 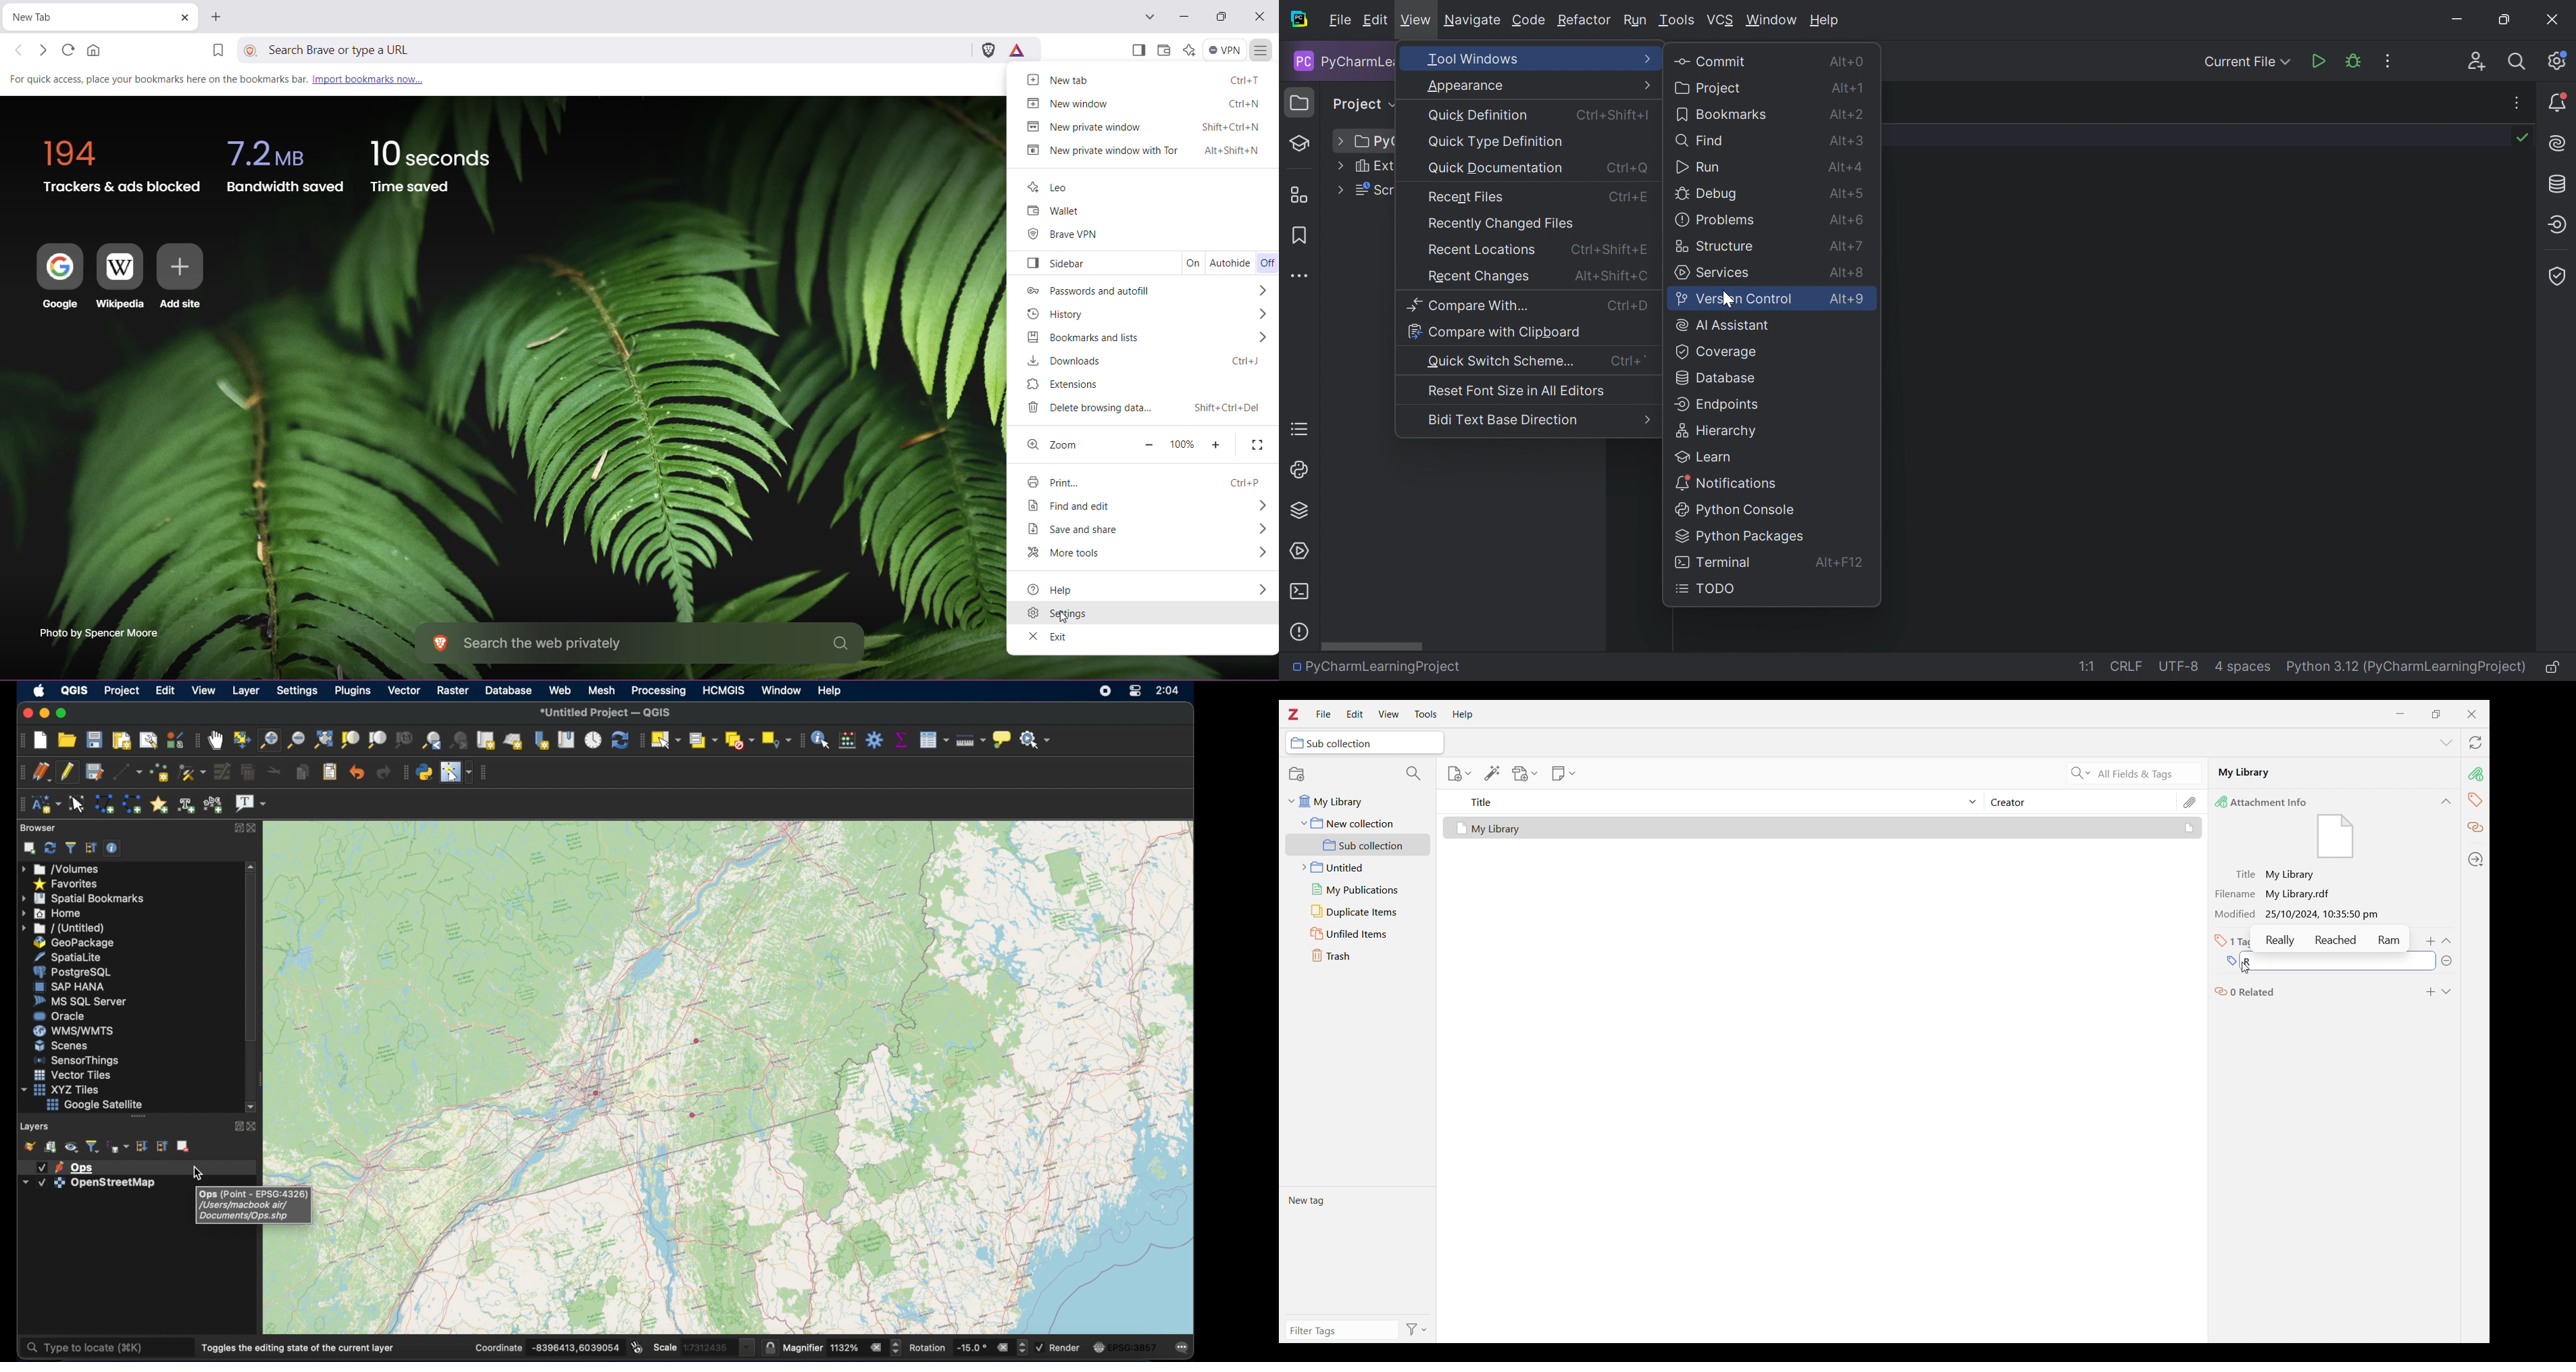 What do you see at coordinates (970, 740) in the screenshot?
I see `measure line` at bounding box center [970, 740].